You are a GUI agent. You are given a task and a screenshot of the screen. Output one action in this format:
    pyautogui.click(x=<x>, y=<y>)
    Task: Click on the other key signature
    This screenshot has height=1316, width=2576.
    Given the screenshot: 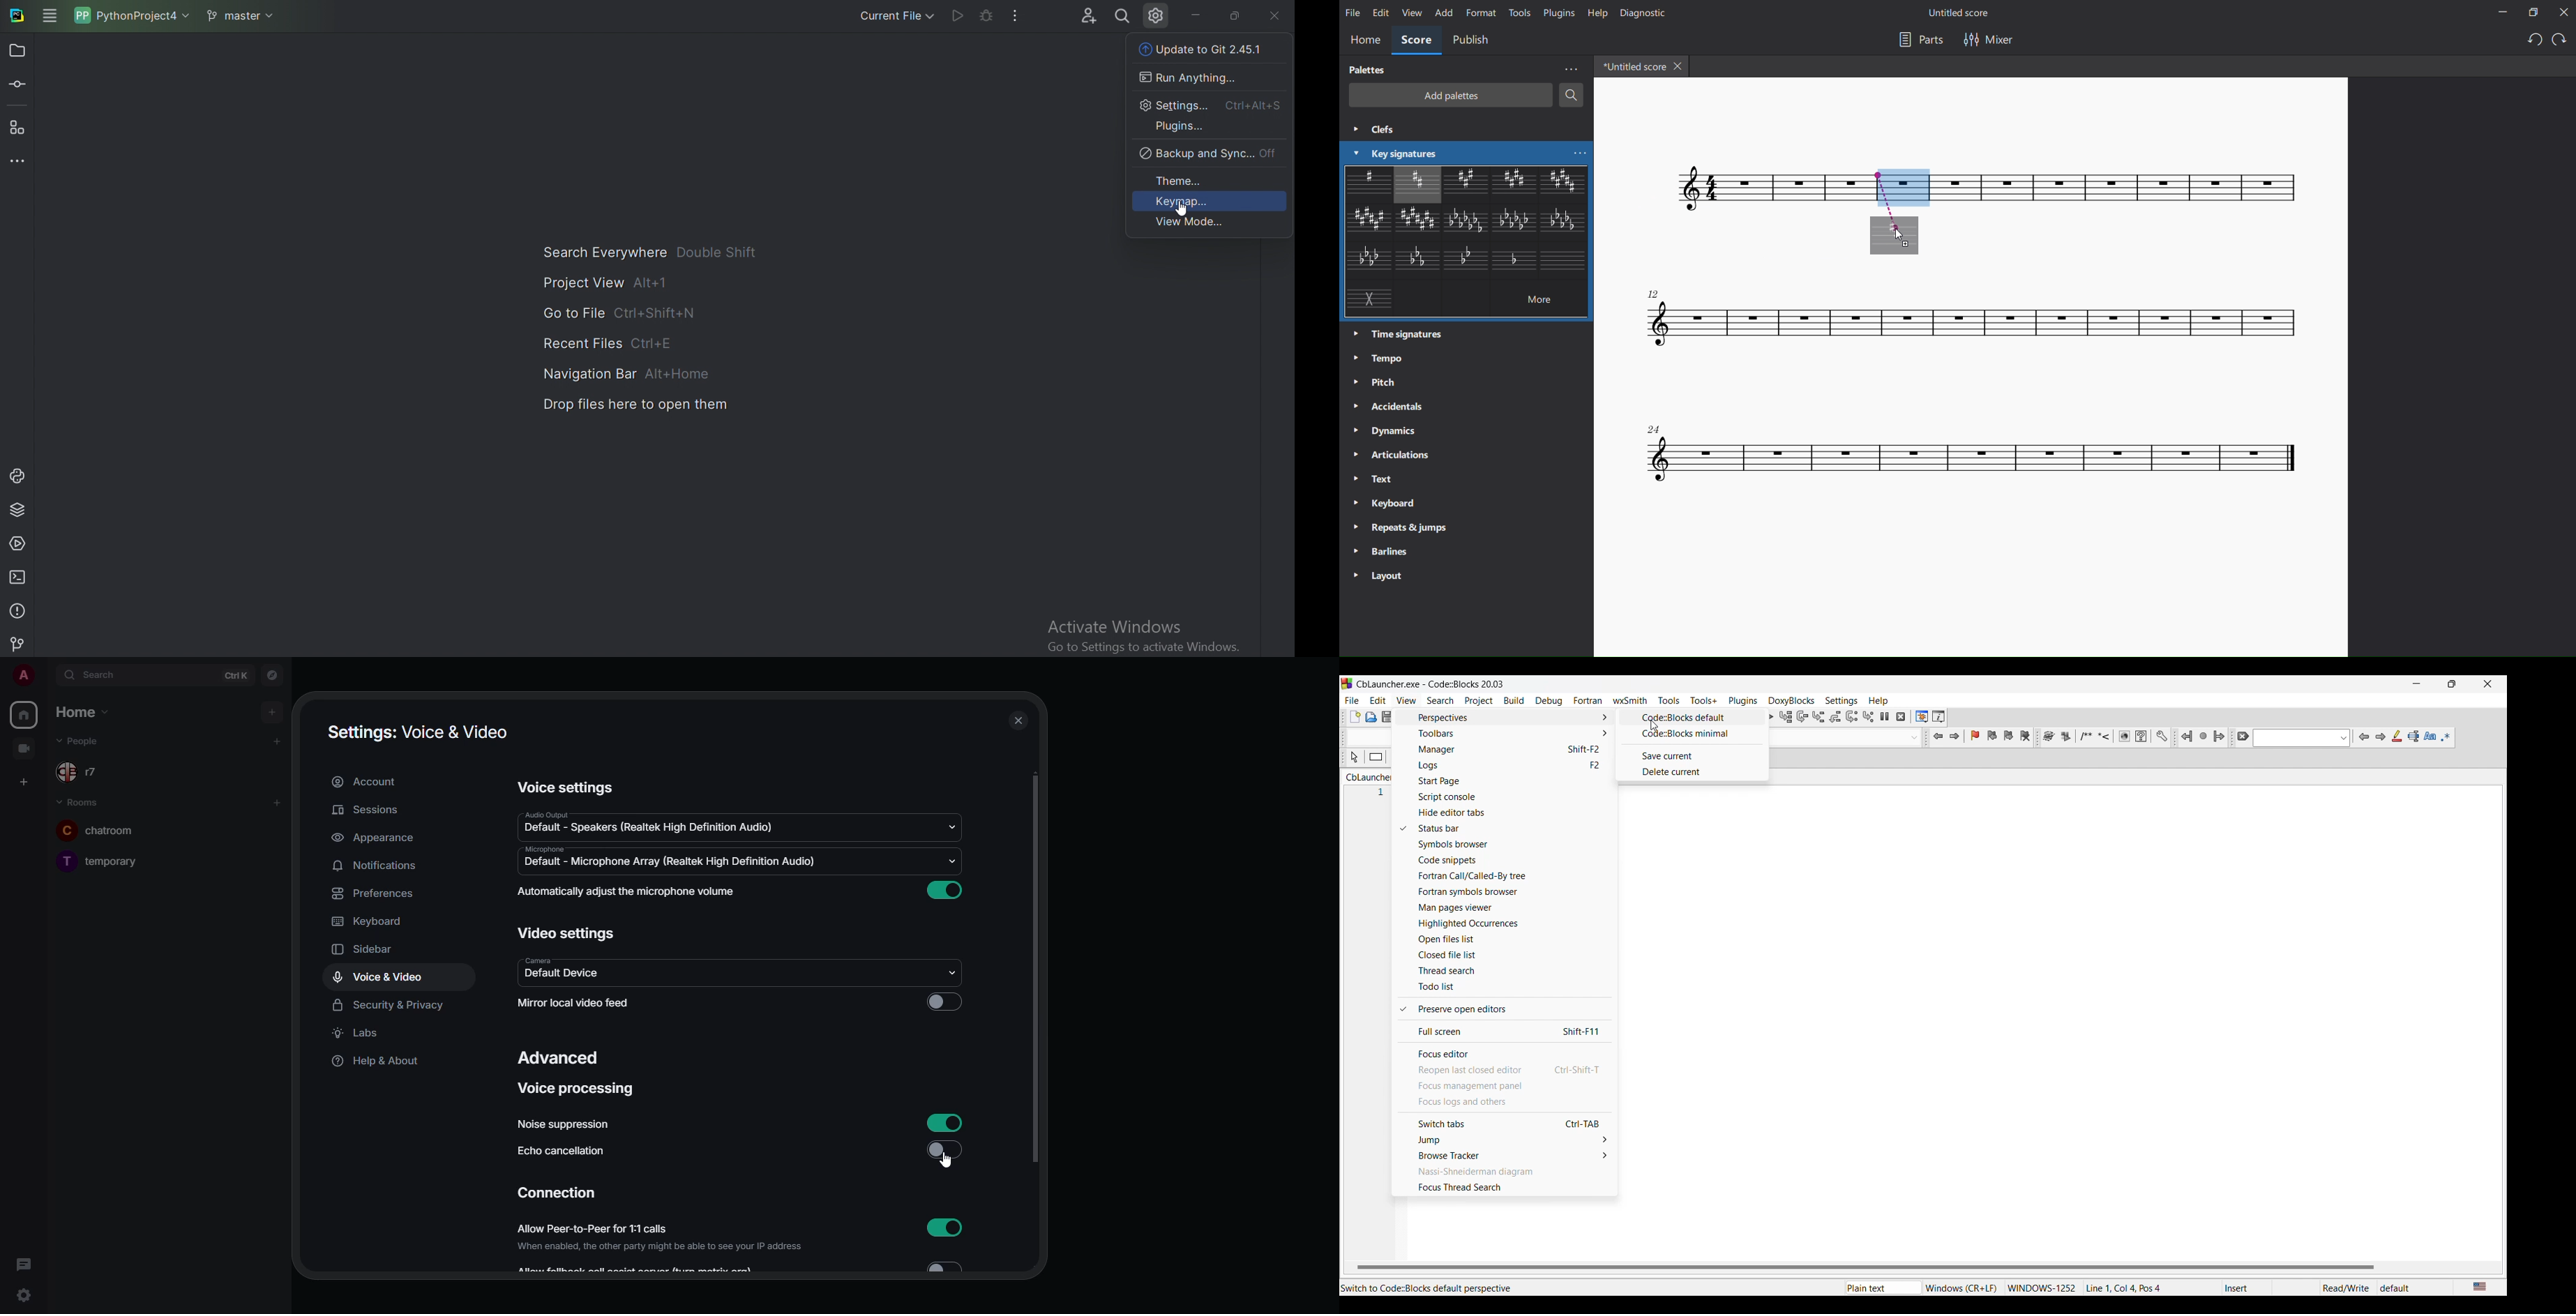 What is the action you would take?
    pyautogui.click(x=1515, y=261)
    